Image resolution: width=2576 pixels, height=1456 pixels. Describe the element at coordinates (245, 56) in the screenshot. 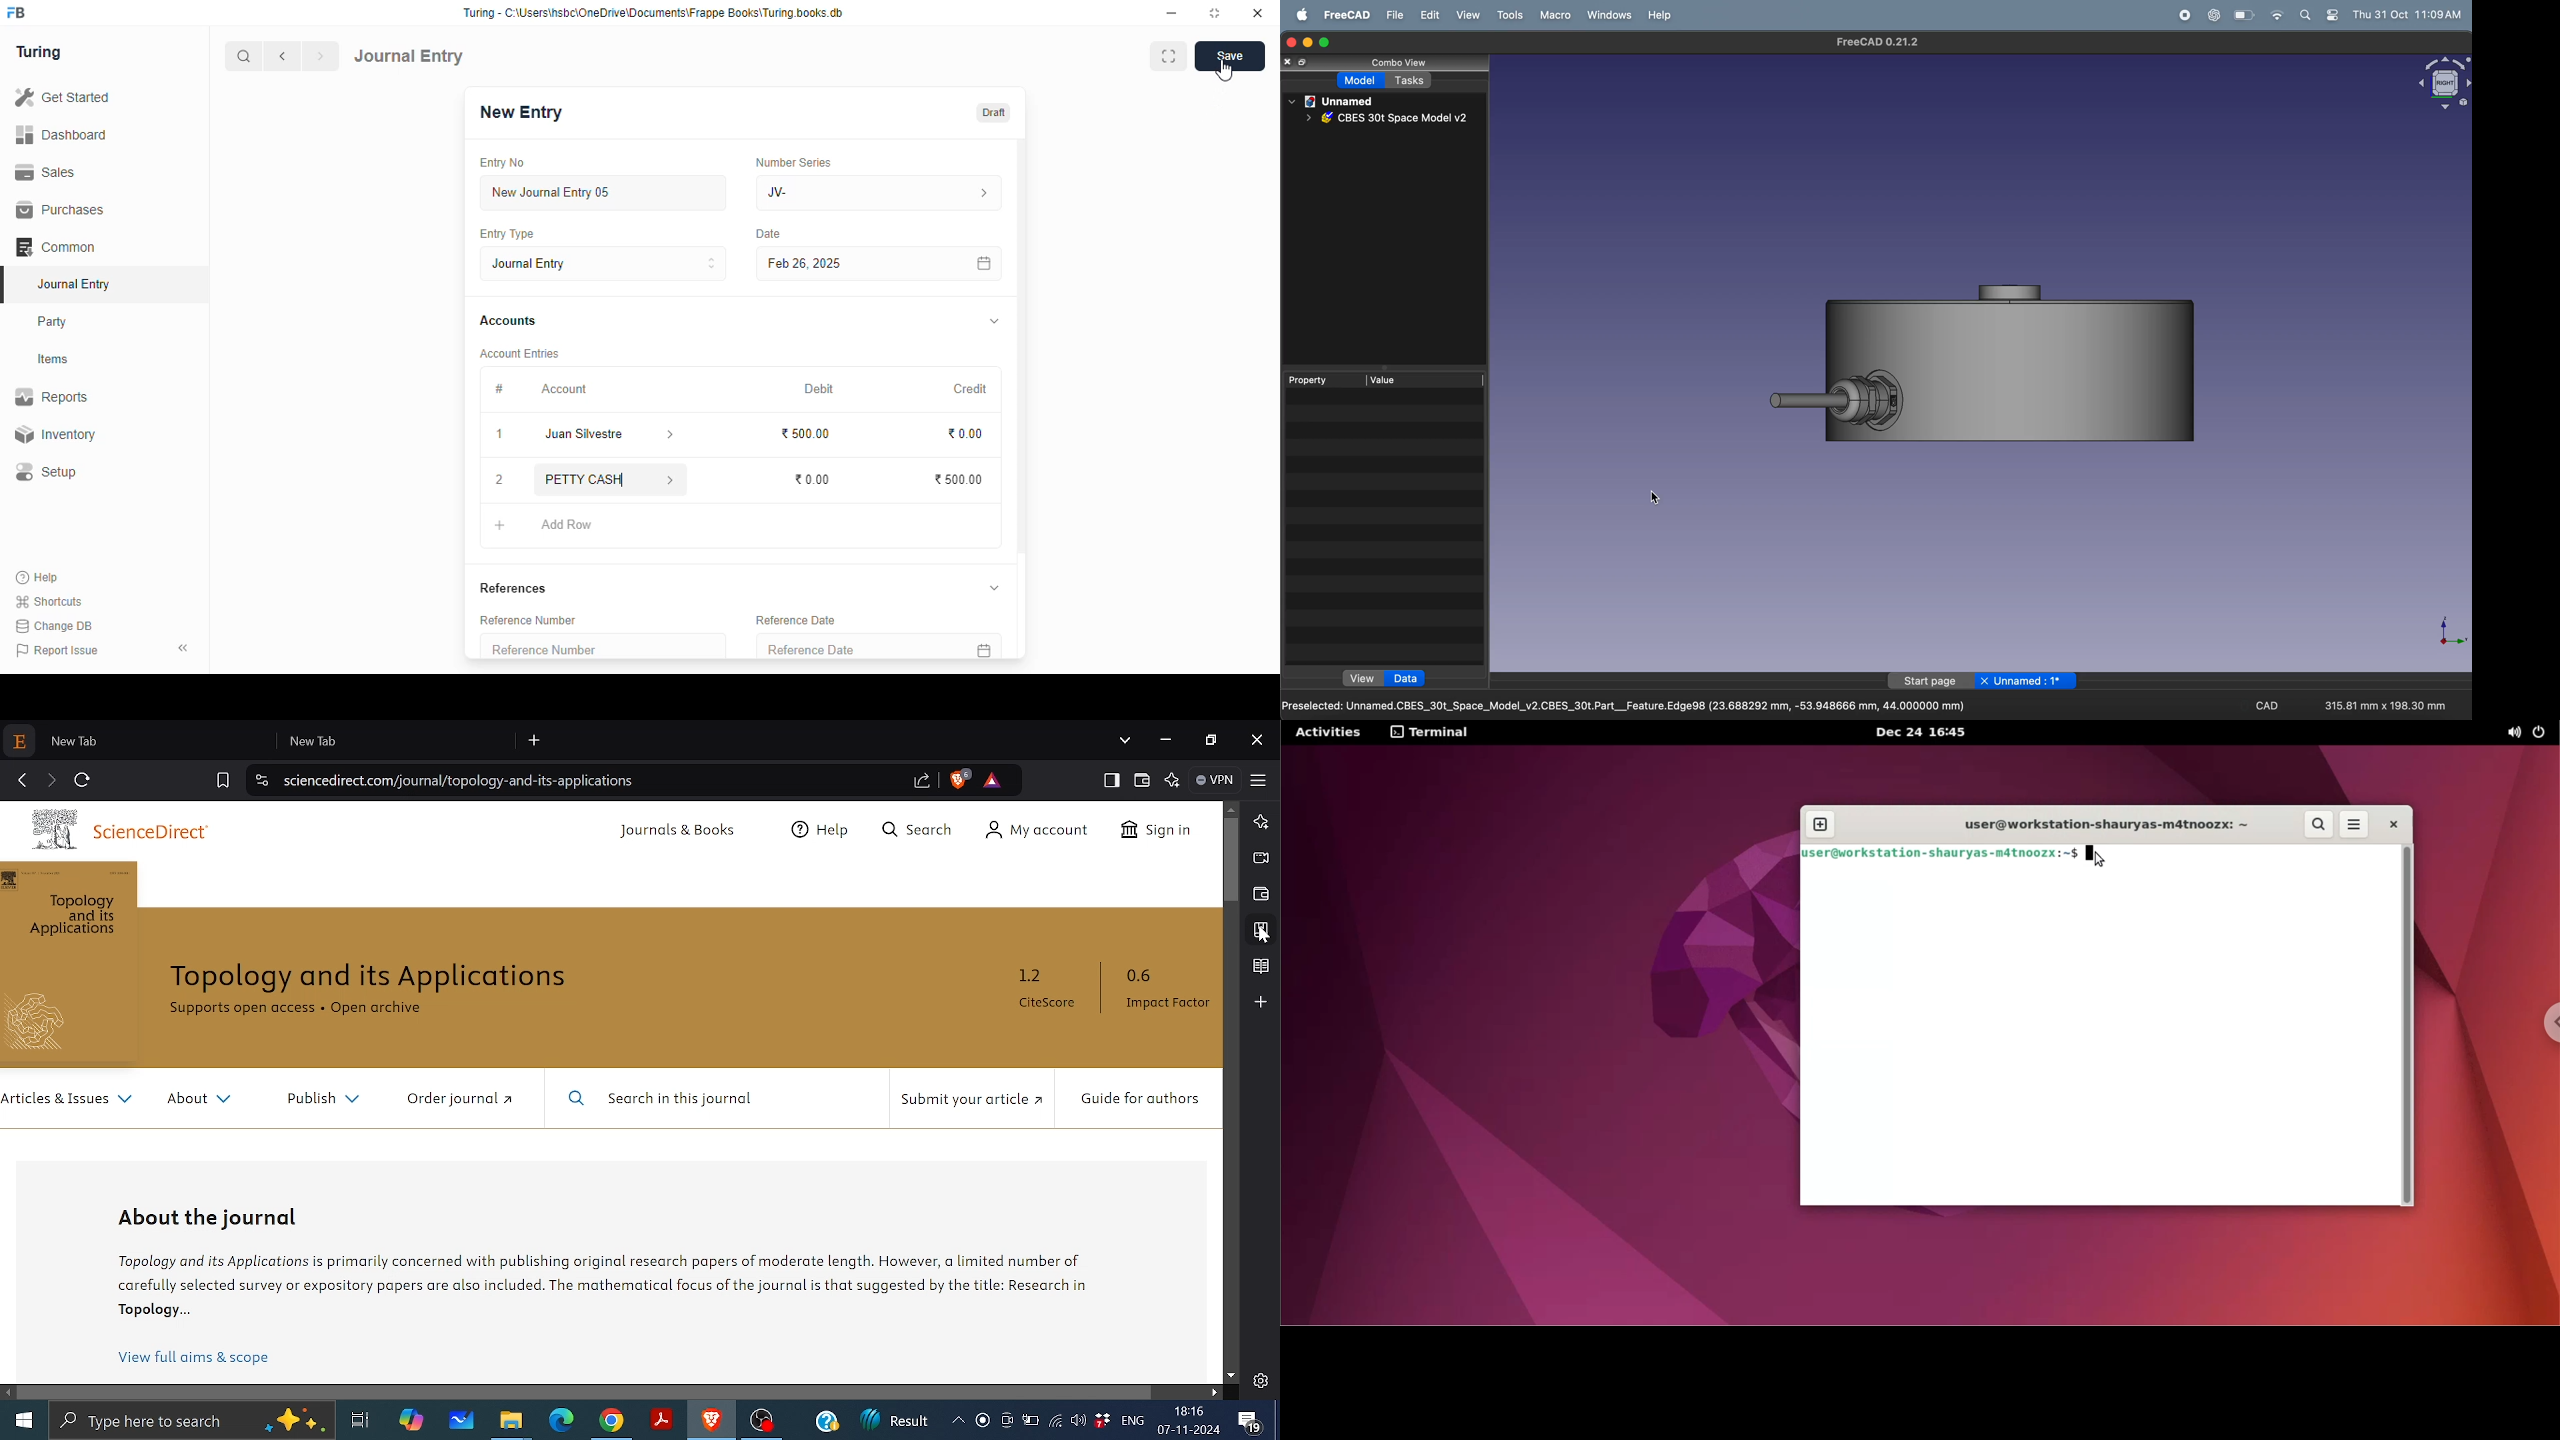

I see `search` at that location.